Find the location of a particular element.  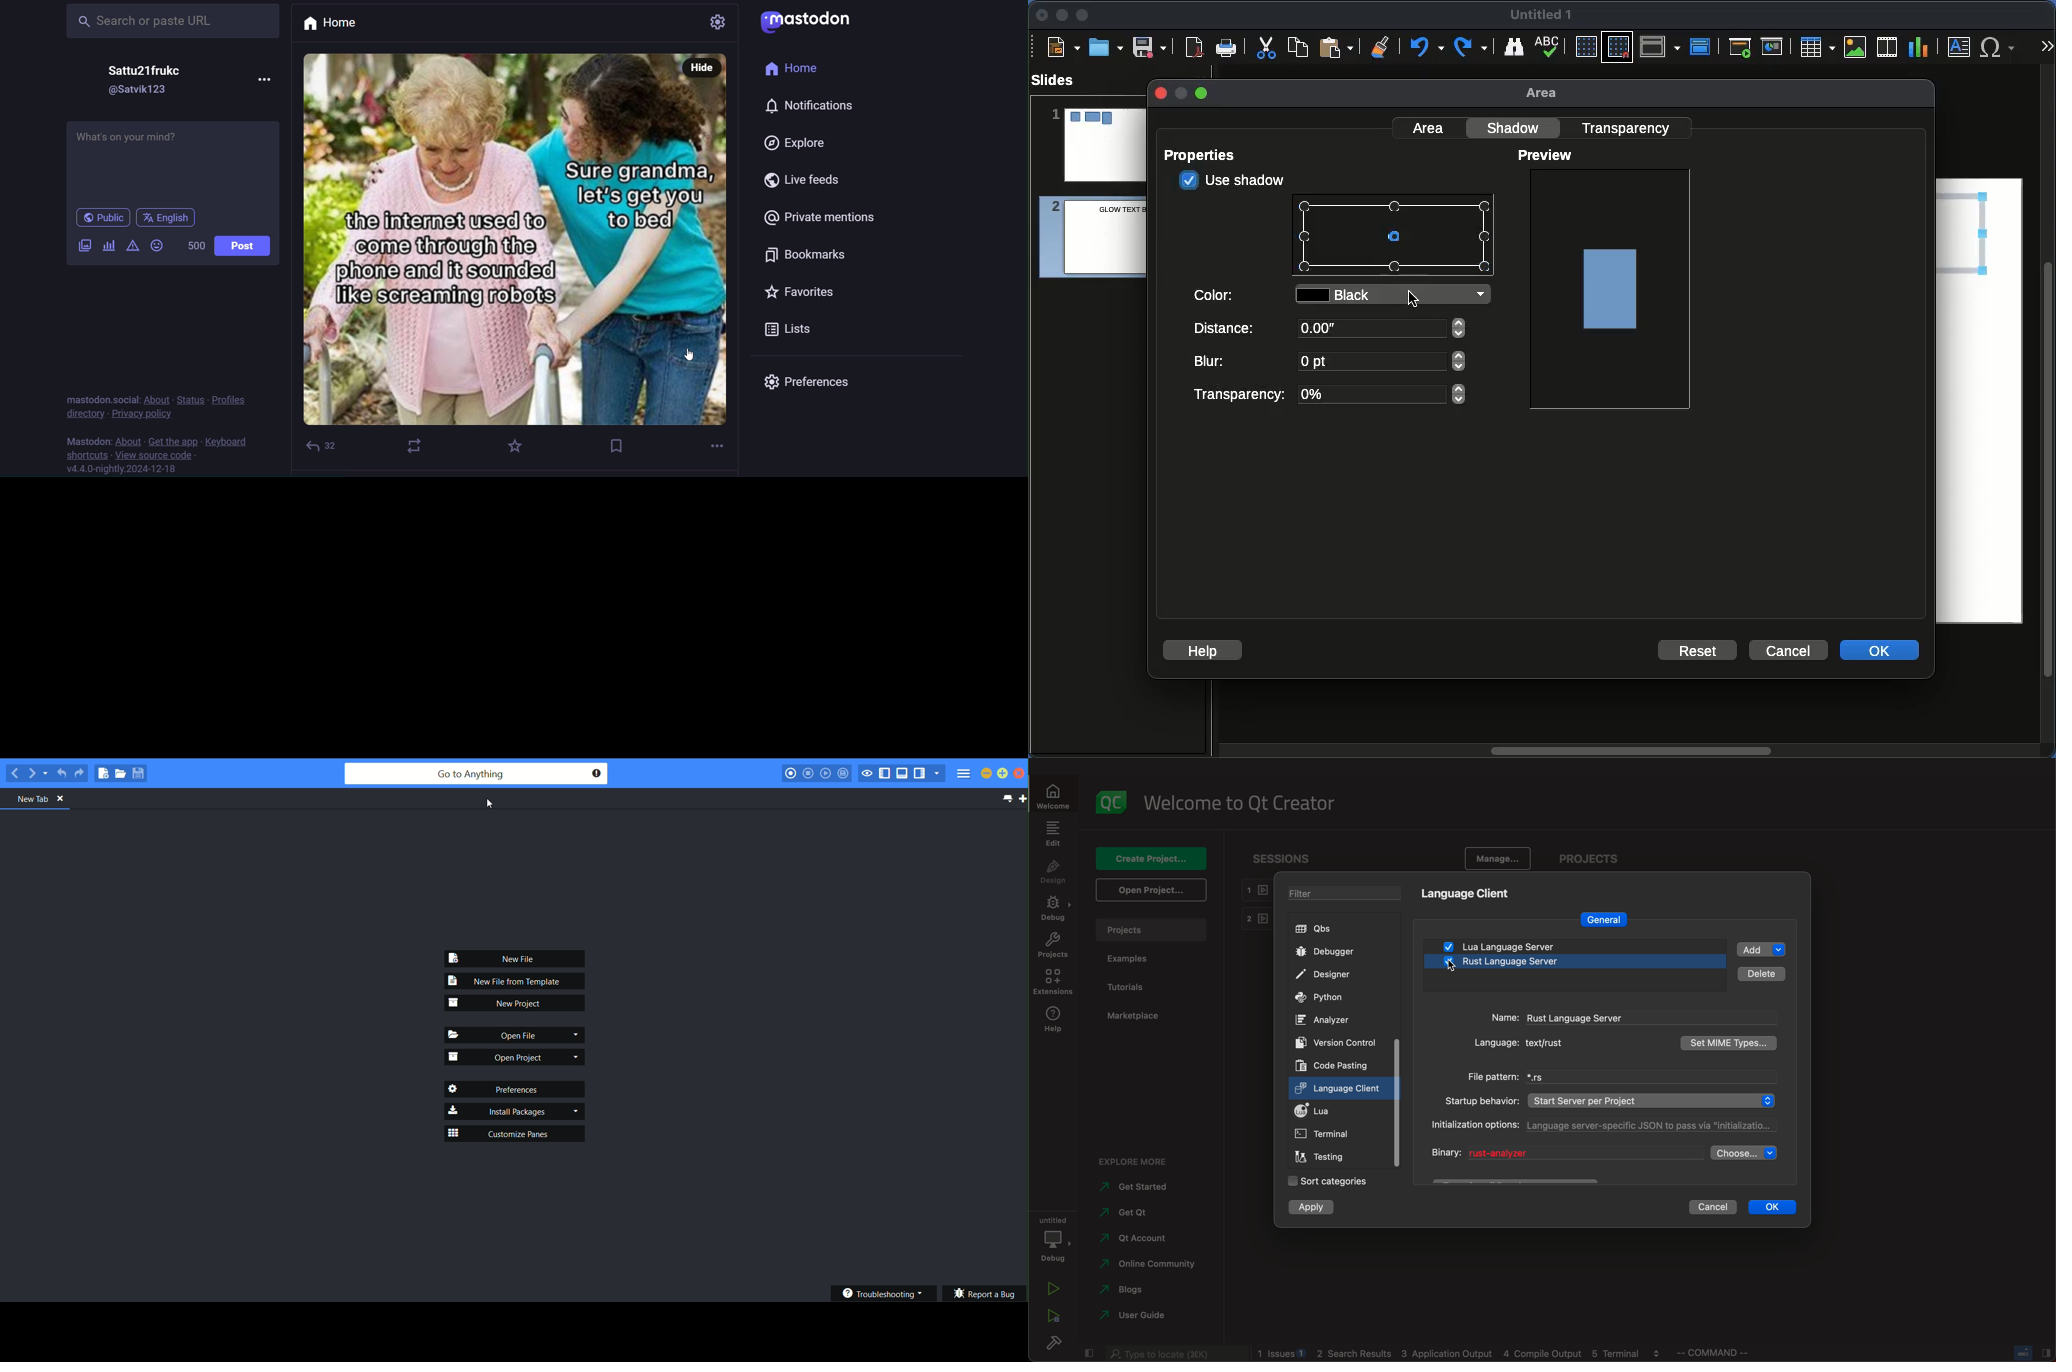

search is located at coordinates (173, 22).